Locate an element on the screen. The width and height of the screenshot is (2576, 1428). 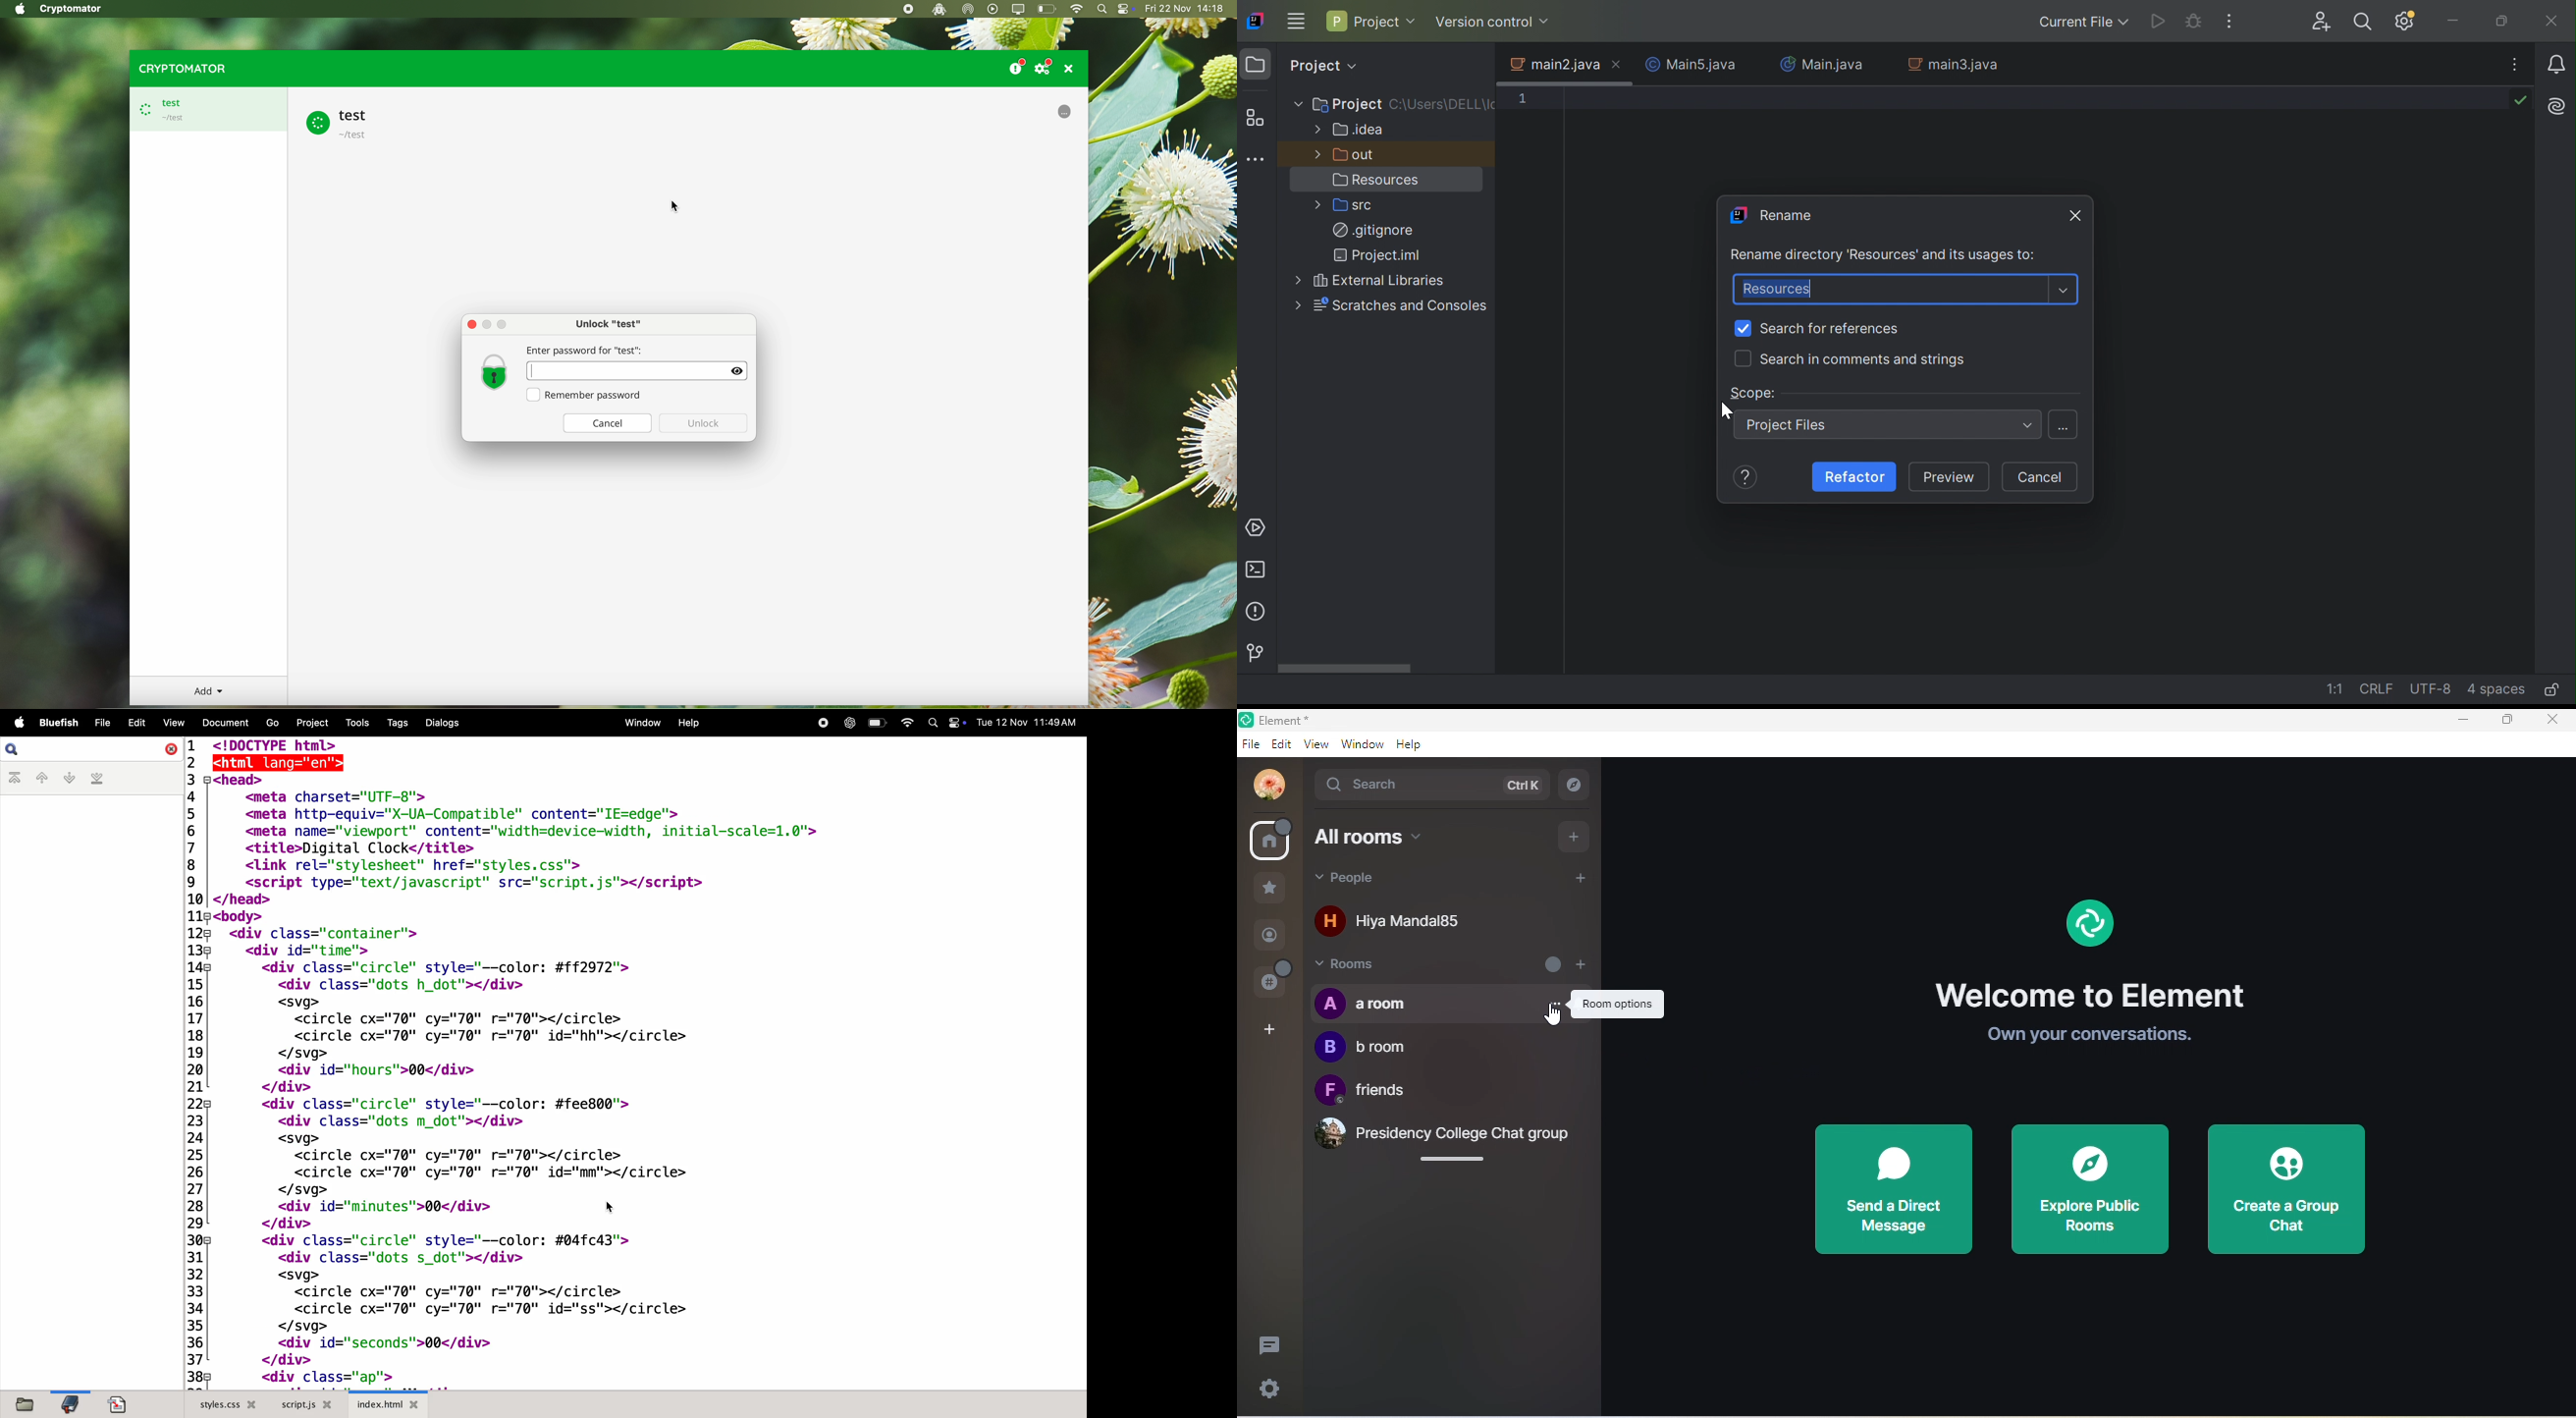
code block is located at coordinates (506, 1061).